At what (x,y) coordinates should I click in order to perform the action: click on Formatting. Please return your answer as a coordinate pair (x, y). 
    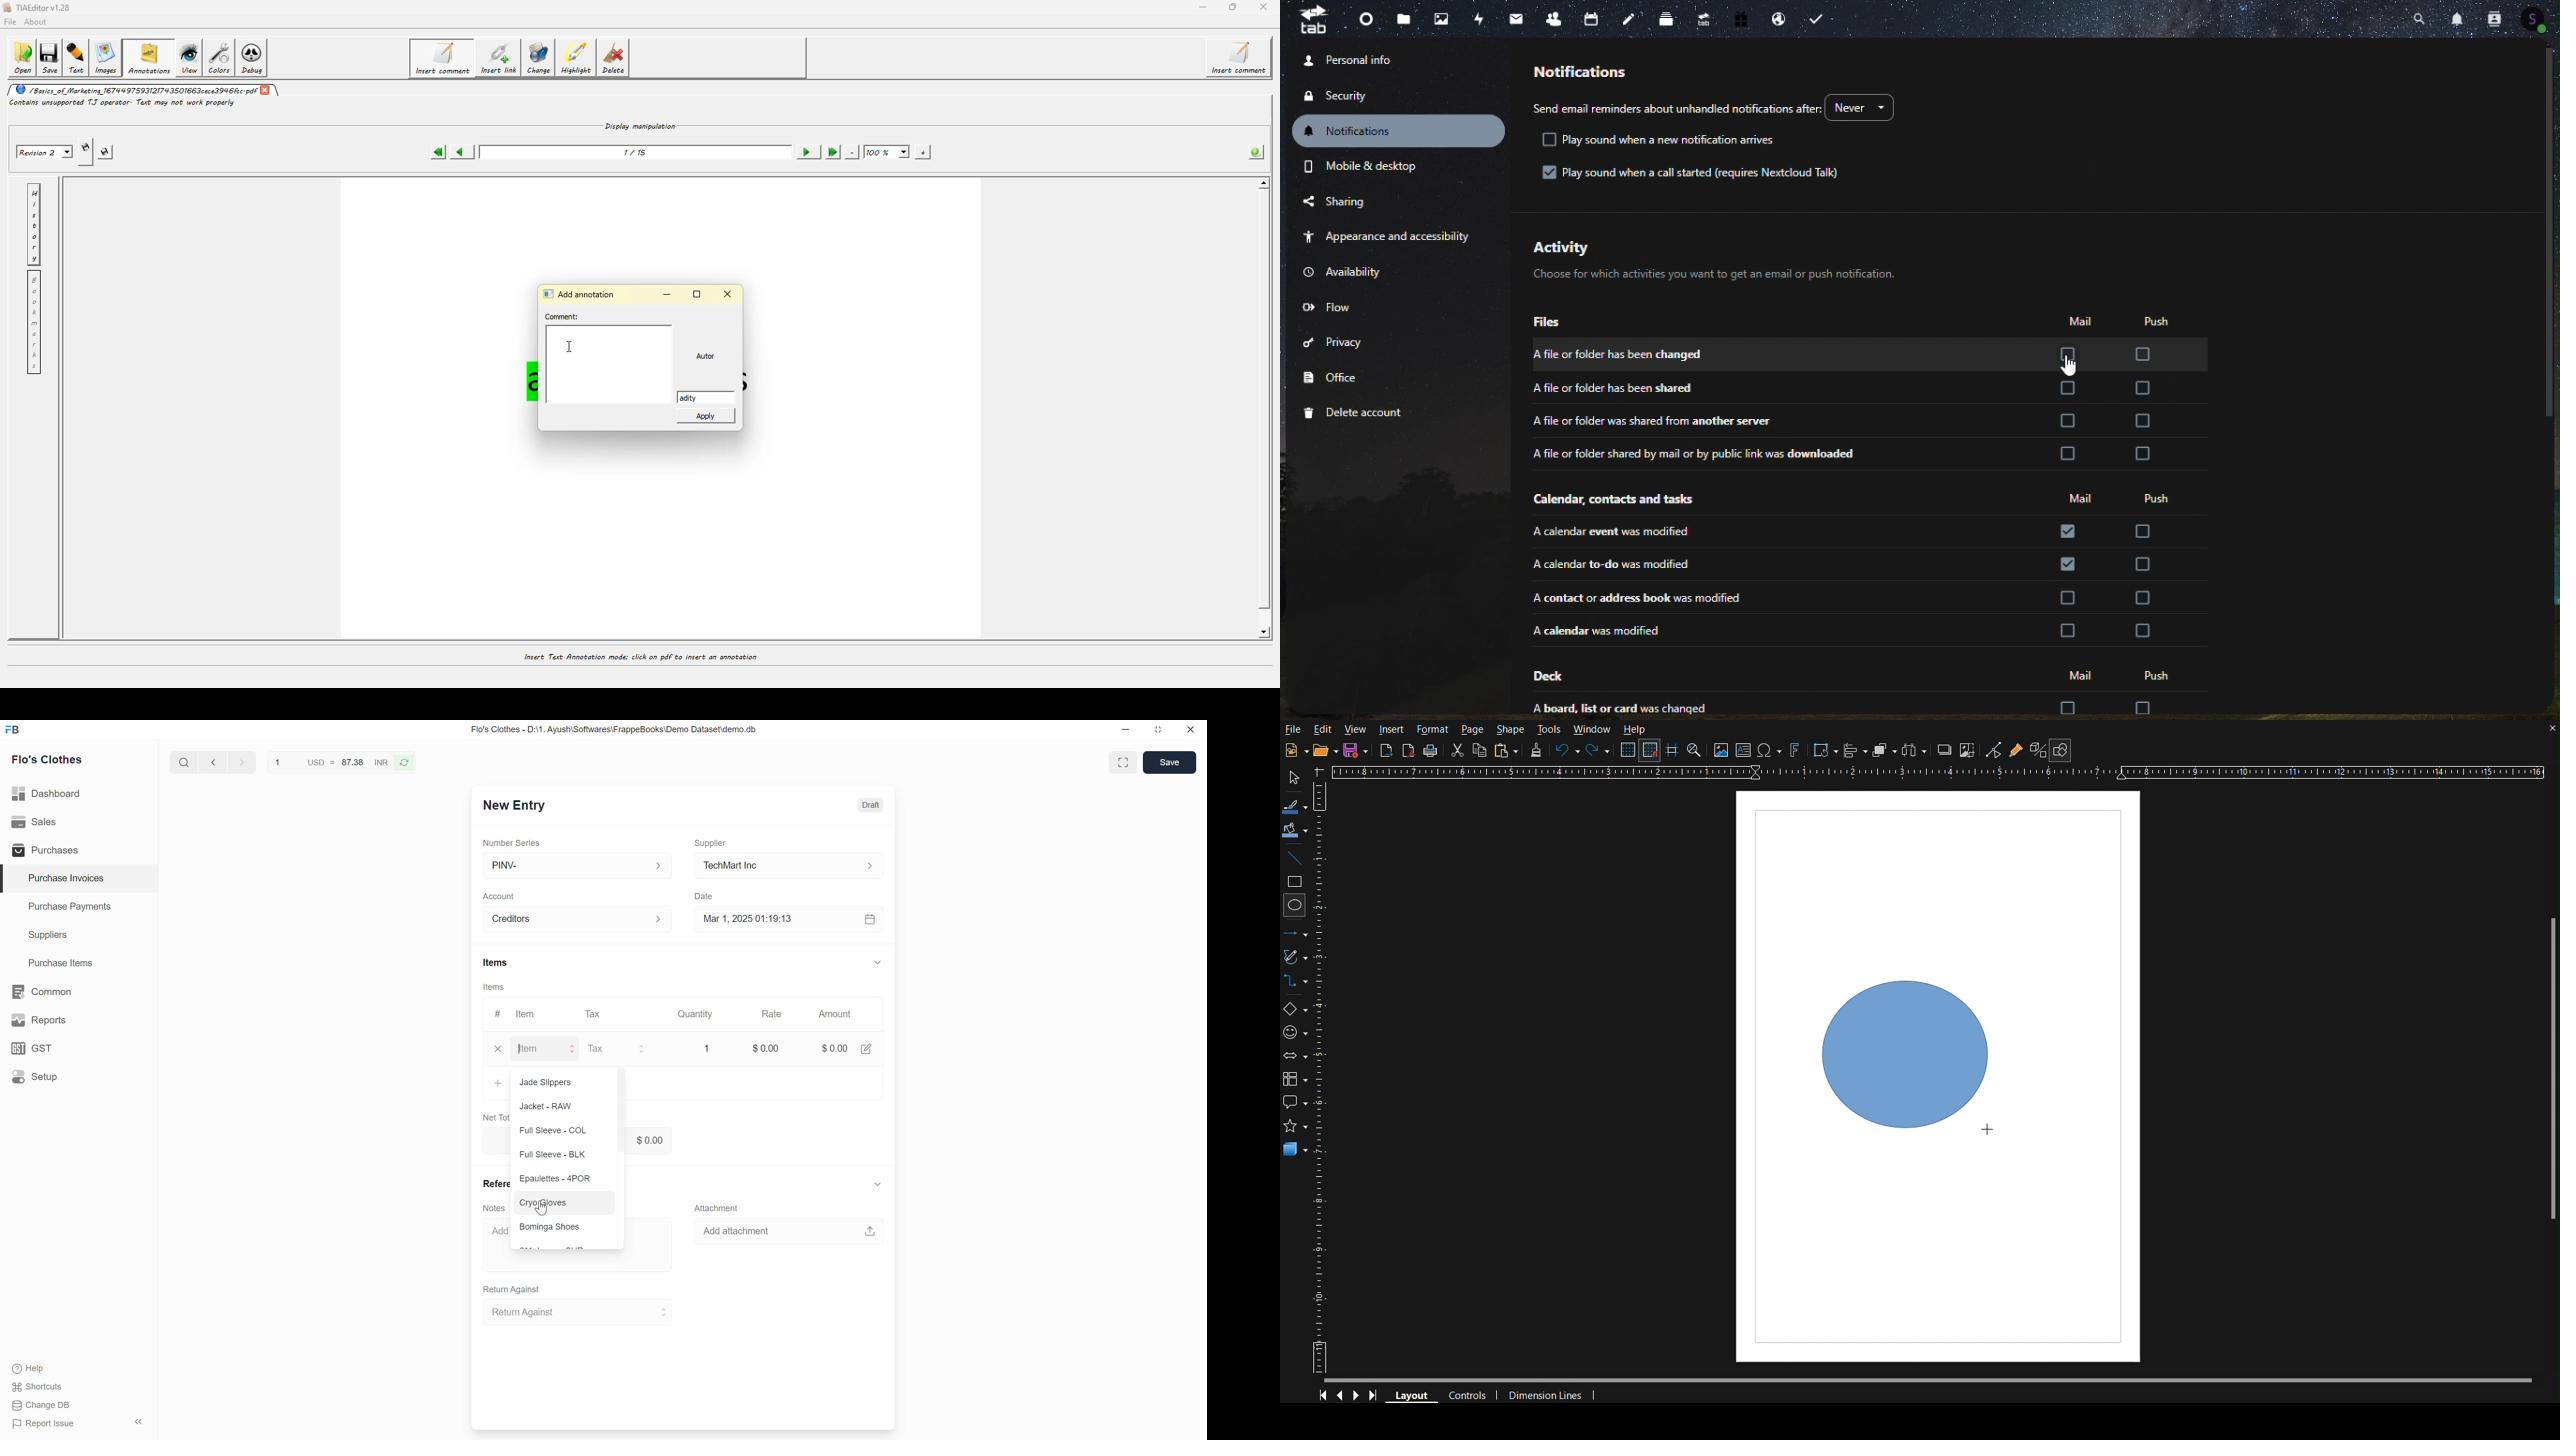
    Looking at the image, I should click on (1536, 752).